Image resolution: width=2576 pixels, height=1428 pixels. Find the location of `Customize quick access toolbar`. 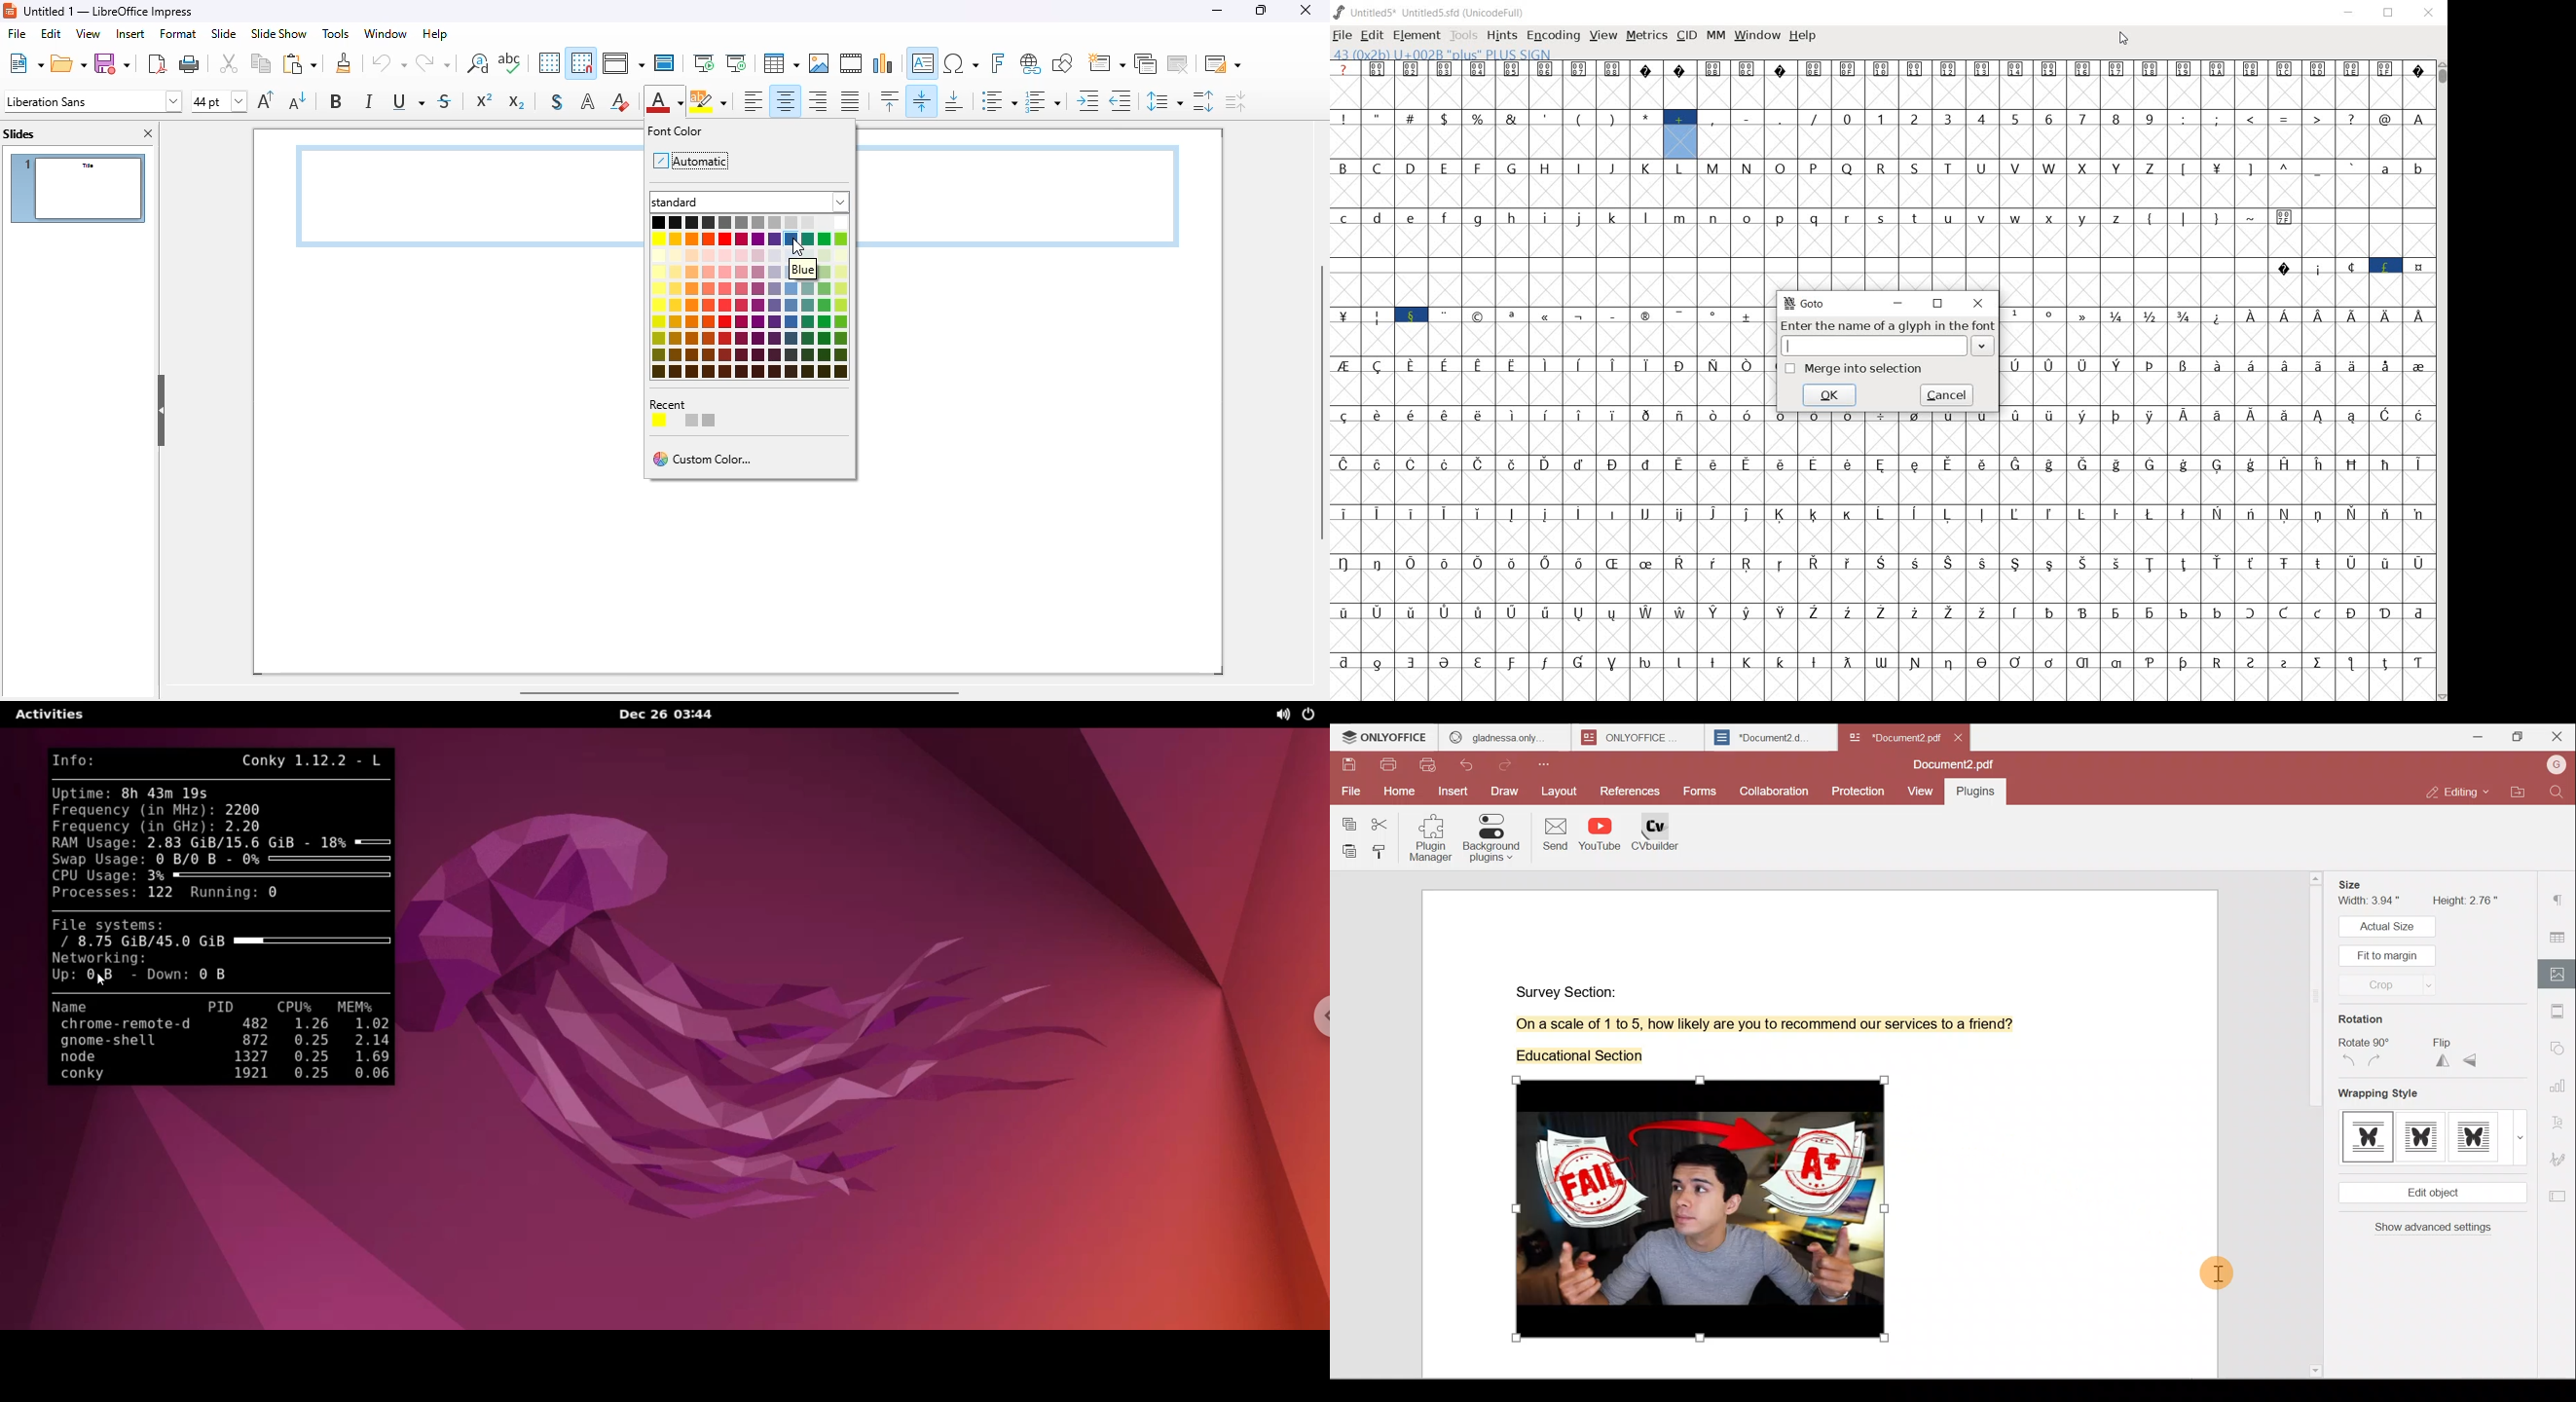

Customize quick access toolbar is located at coordinates (1549, 764).